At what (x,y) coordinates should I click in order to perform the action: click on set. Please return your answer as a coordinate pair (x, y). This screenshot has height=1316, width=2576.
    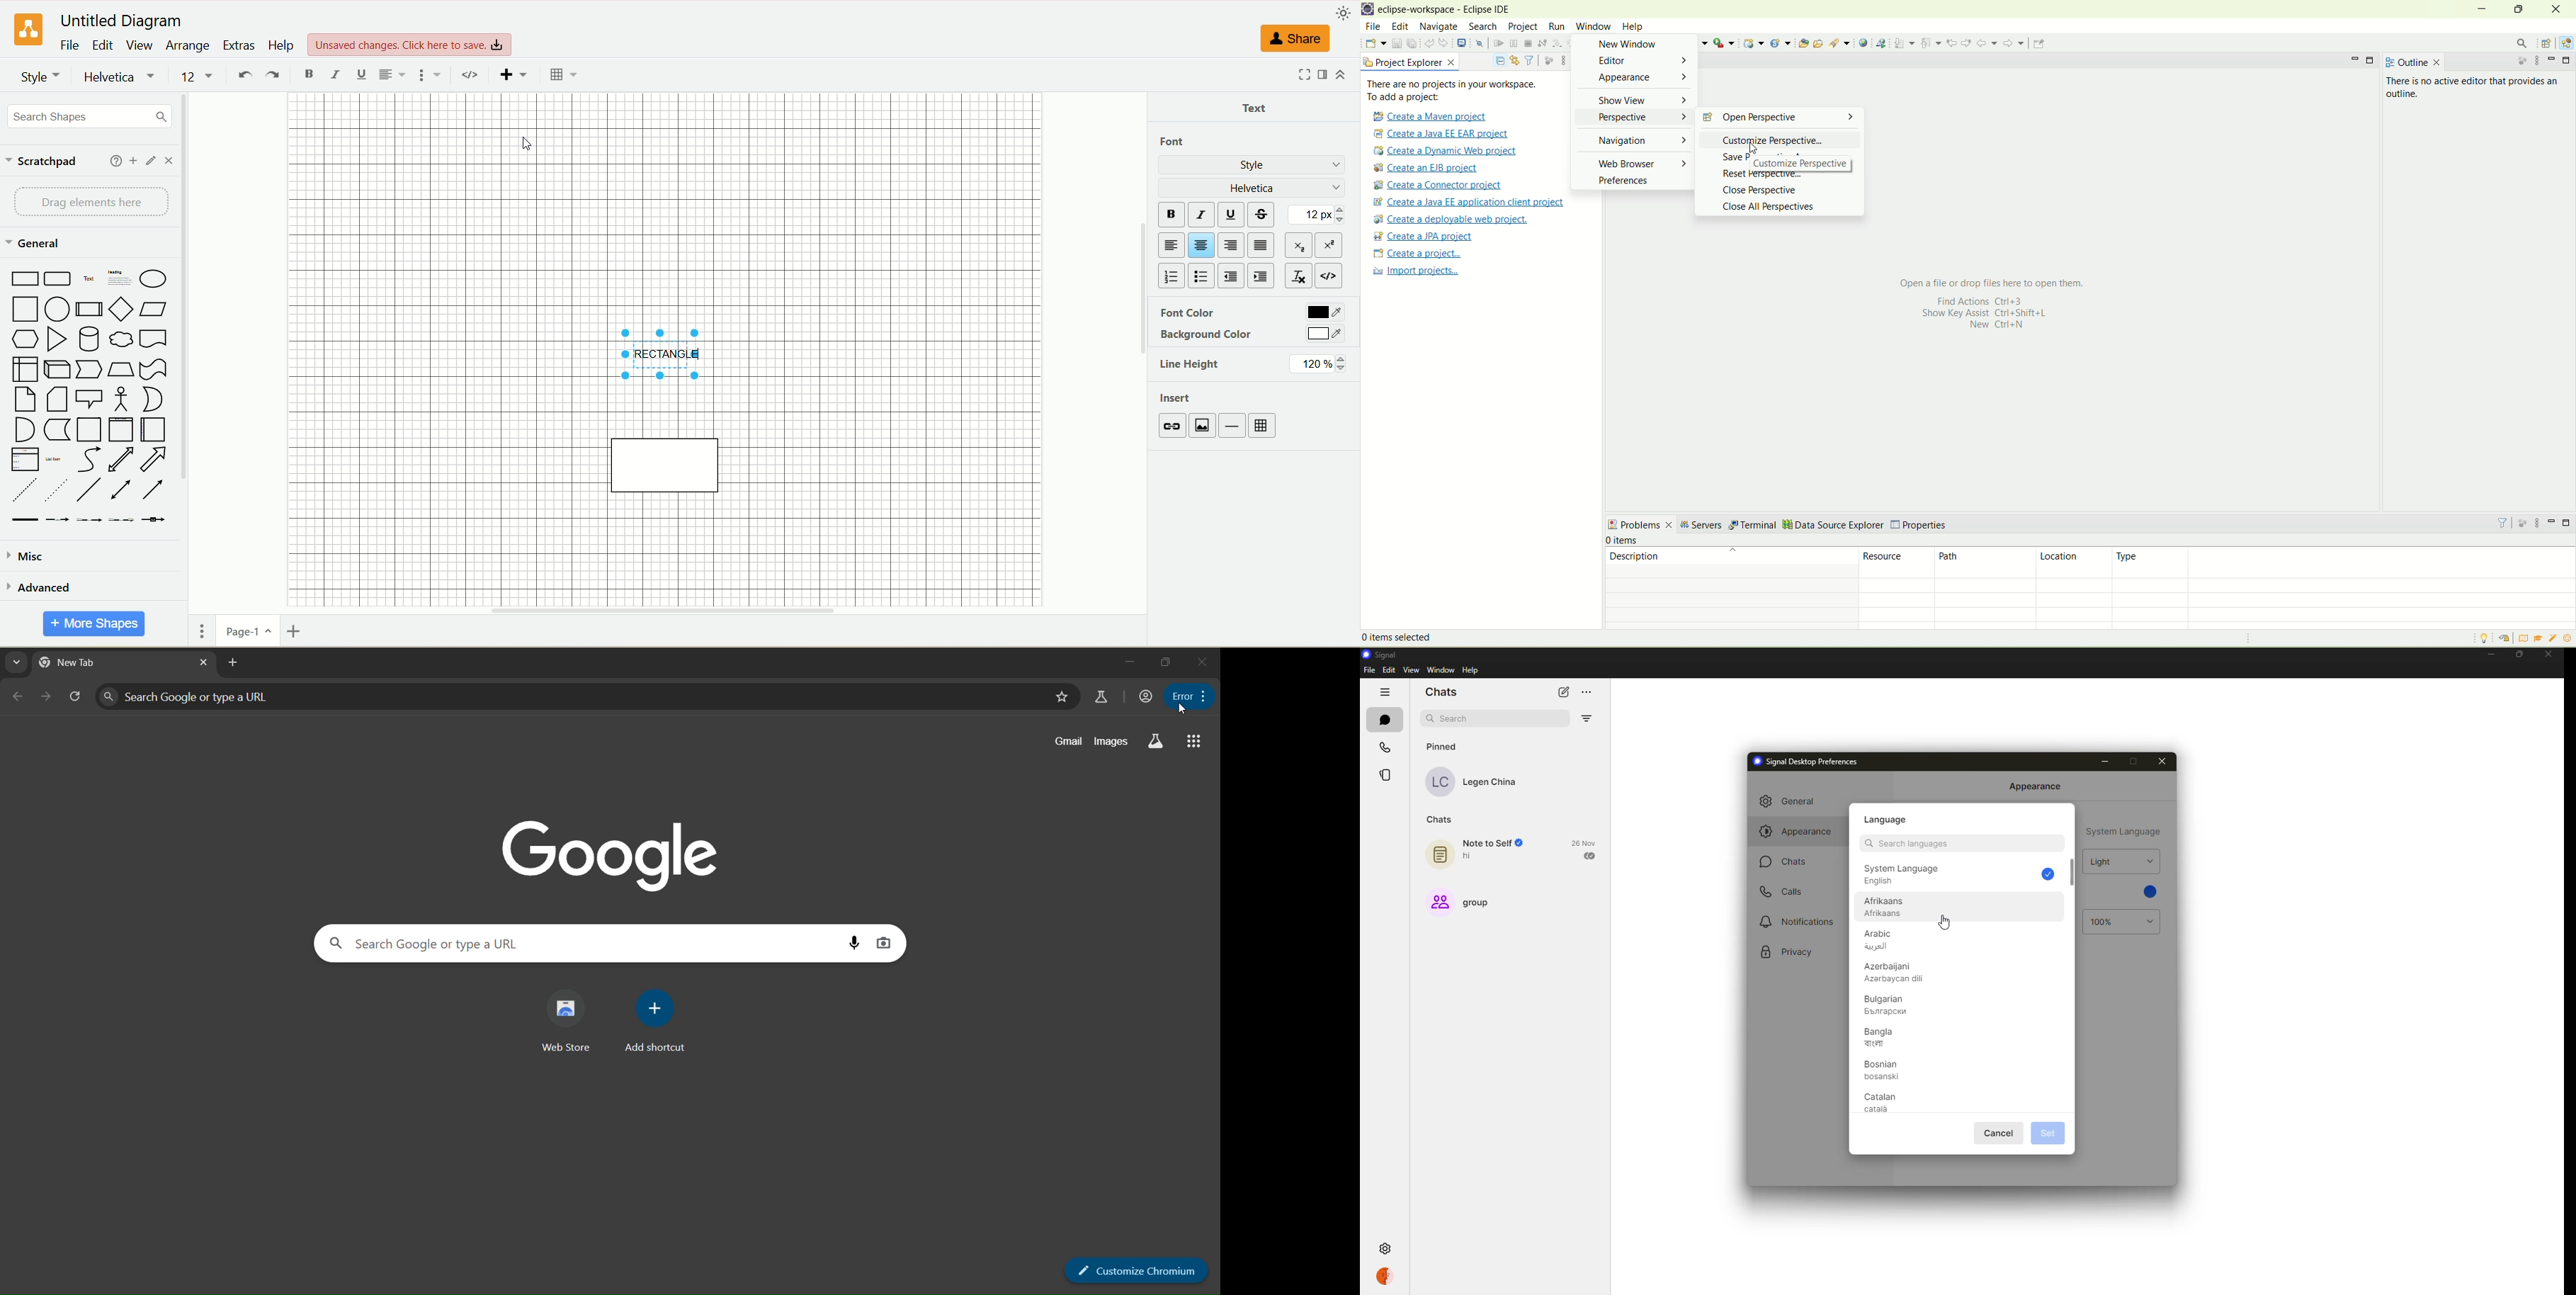
    Looking at the image, I should click on (2046, 1133).